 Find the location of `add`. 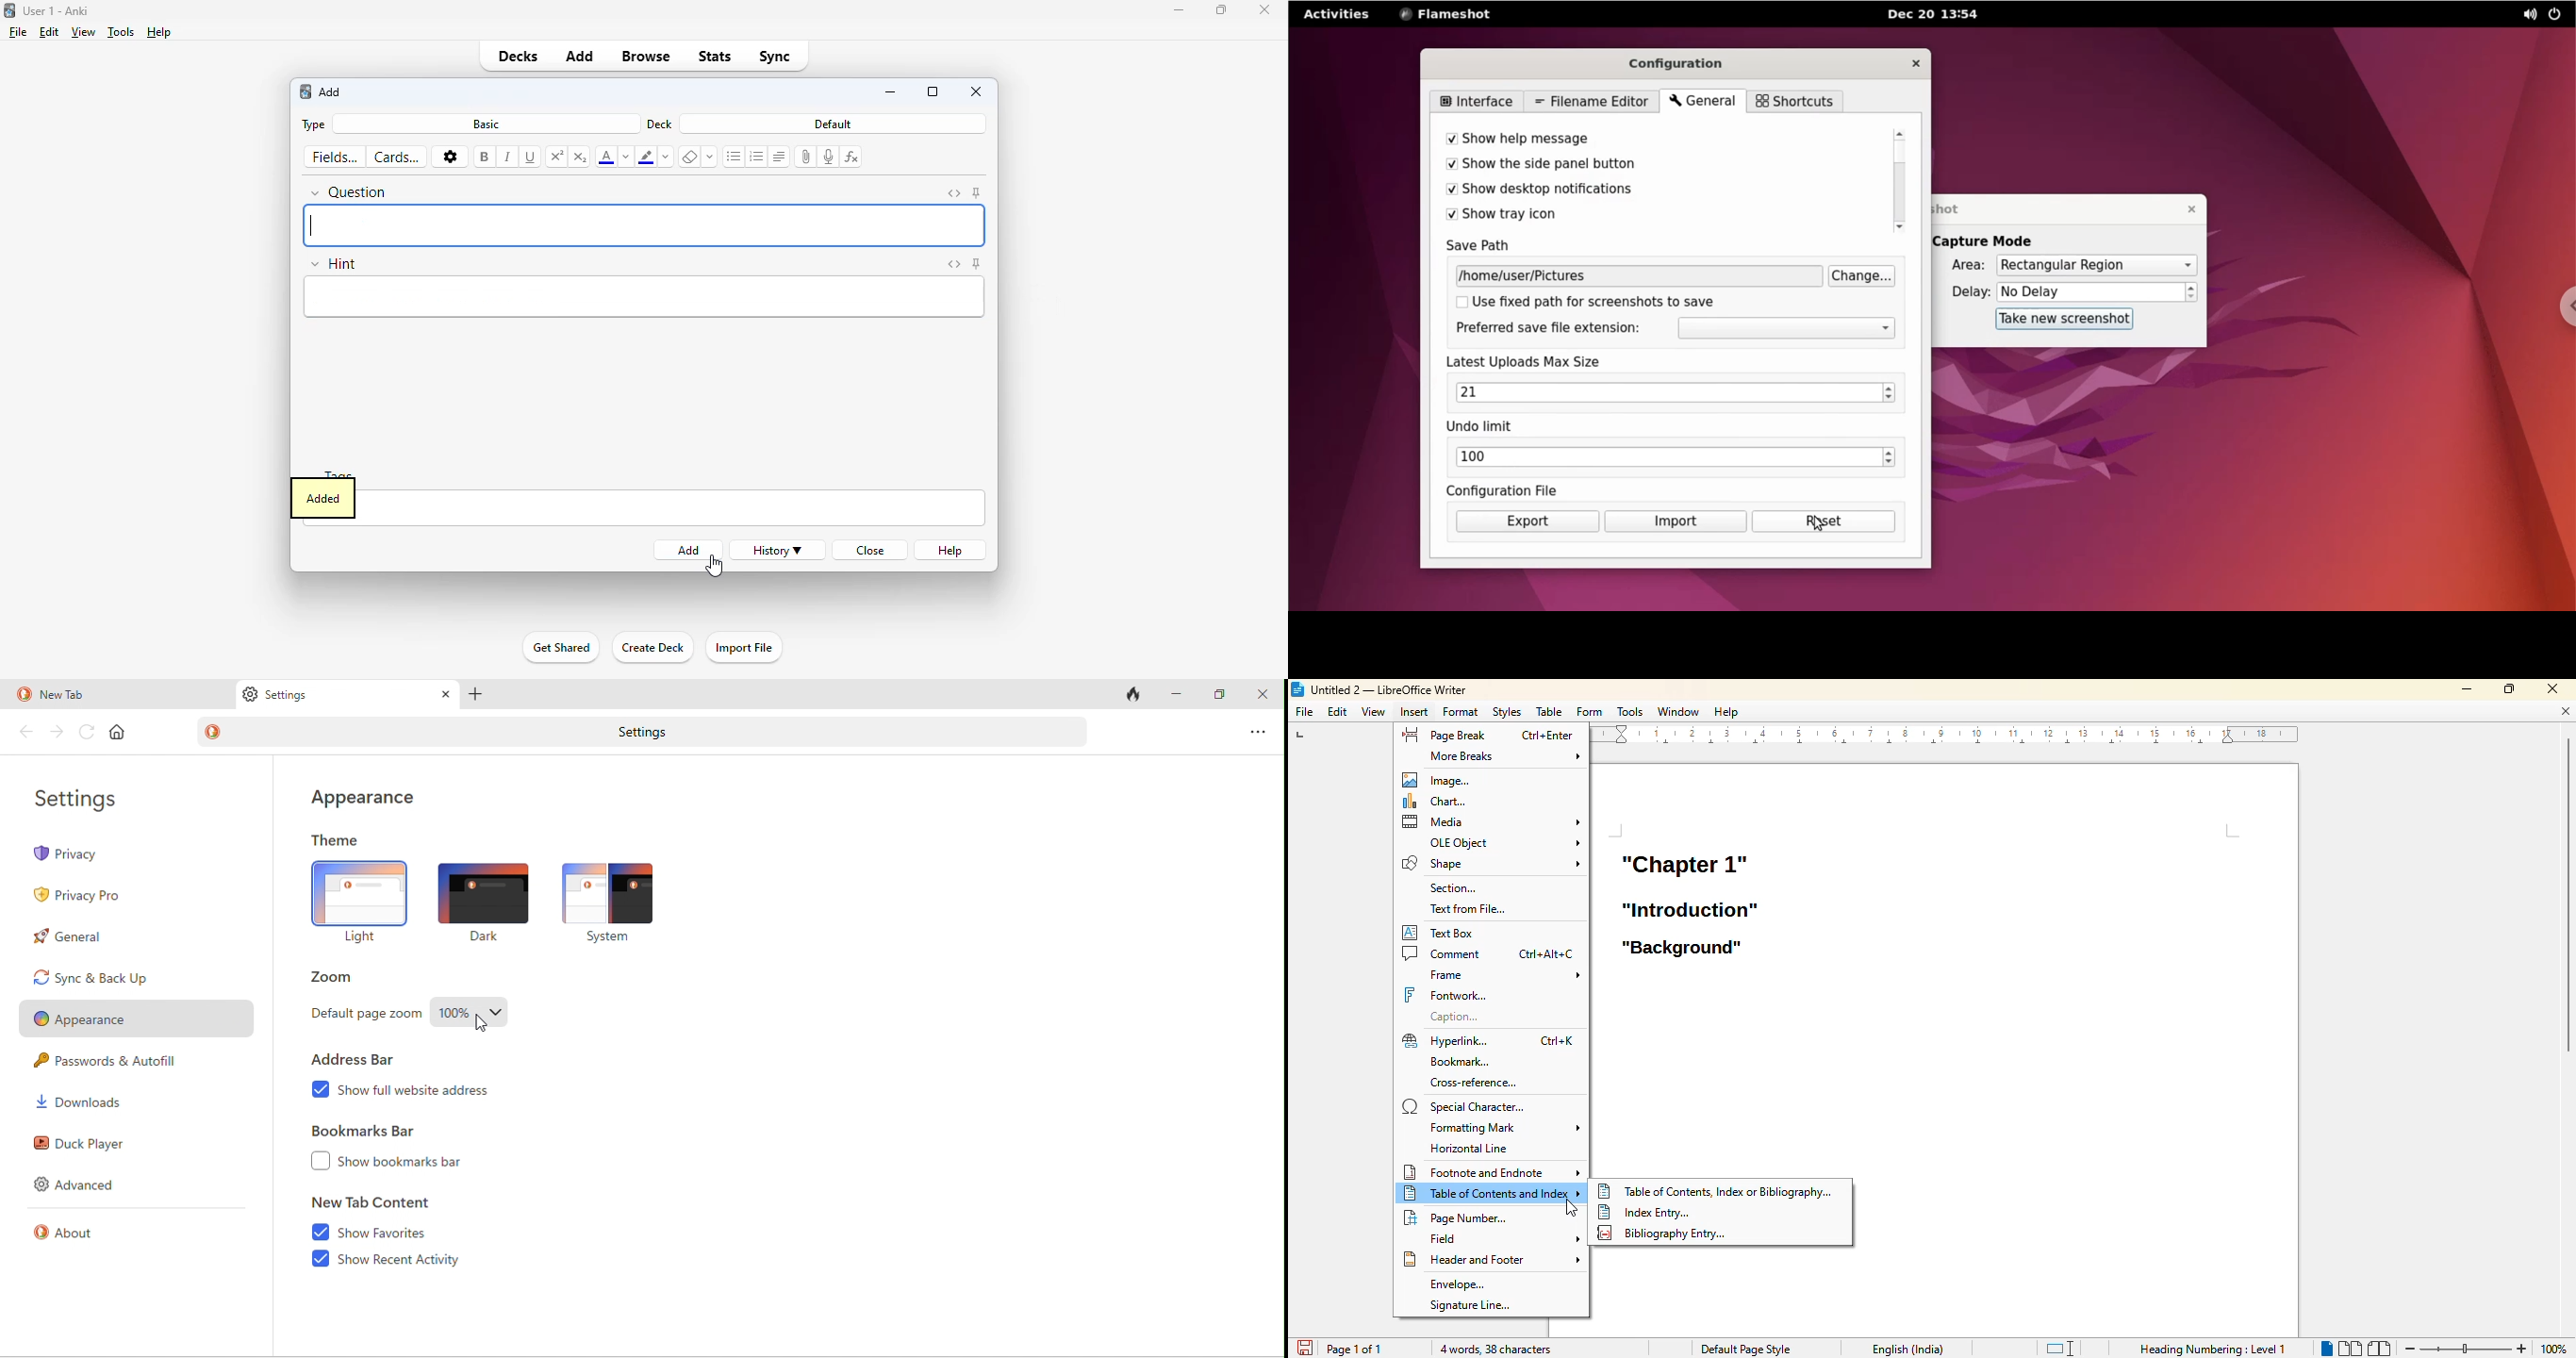

add is located at coordinates (329, 91).